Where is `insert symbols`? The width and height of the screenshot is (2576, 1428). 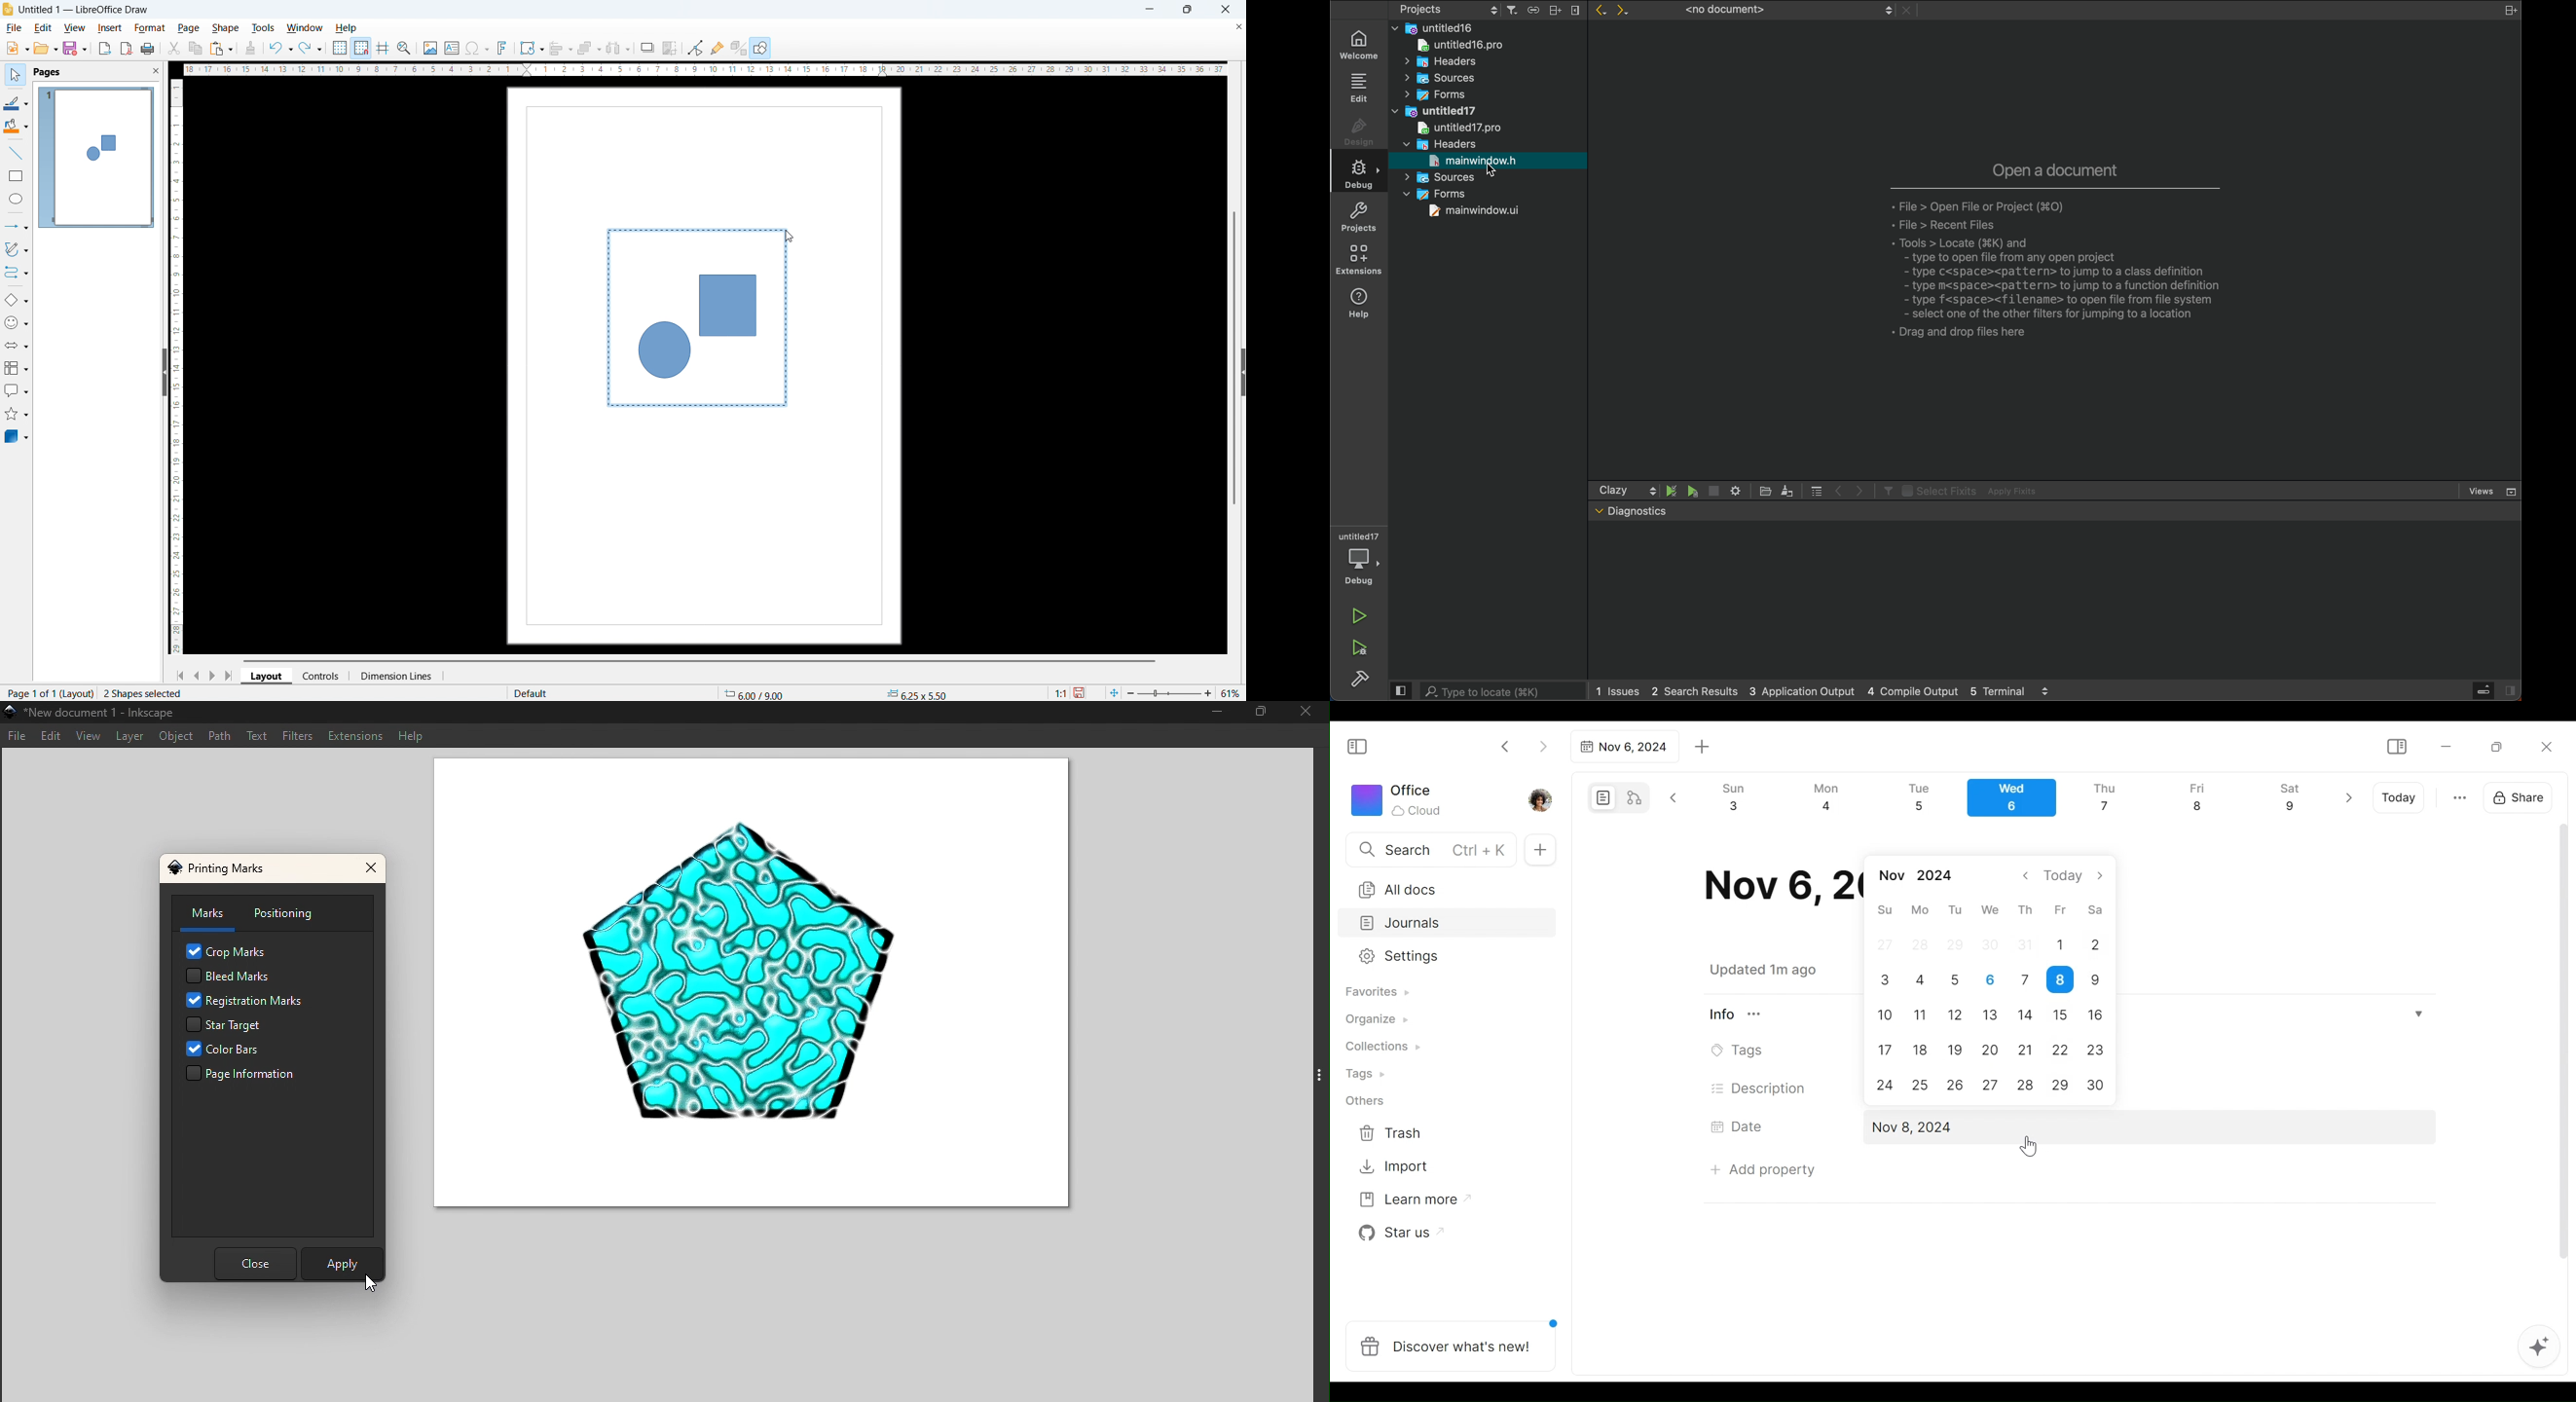
insert symbols is located at coordinates (477, 49).